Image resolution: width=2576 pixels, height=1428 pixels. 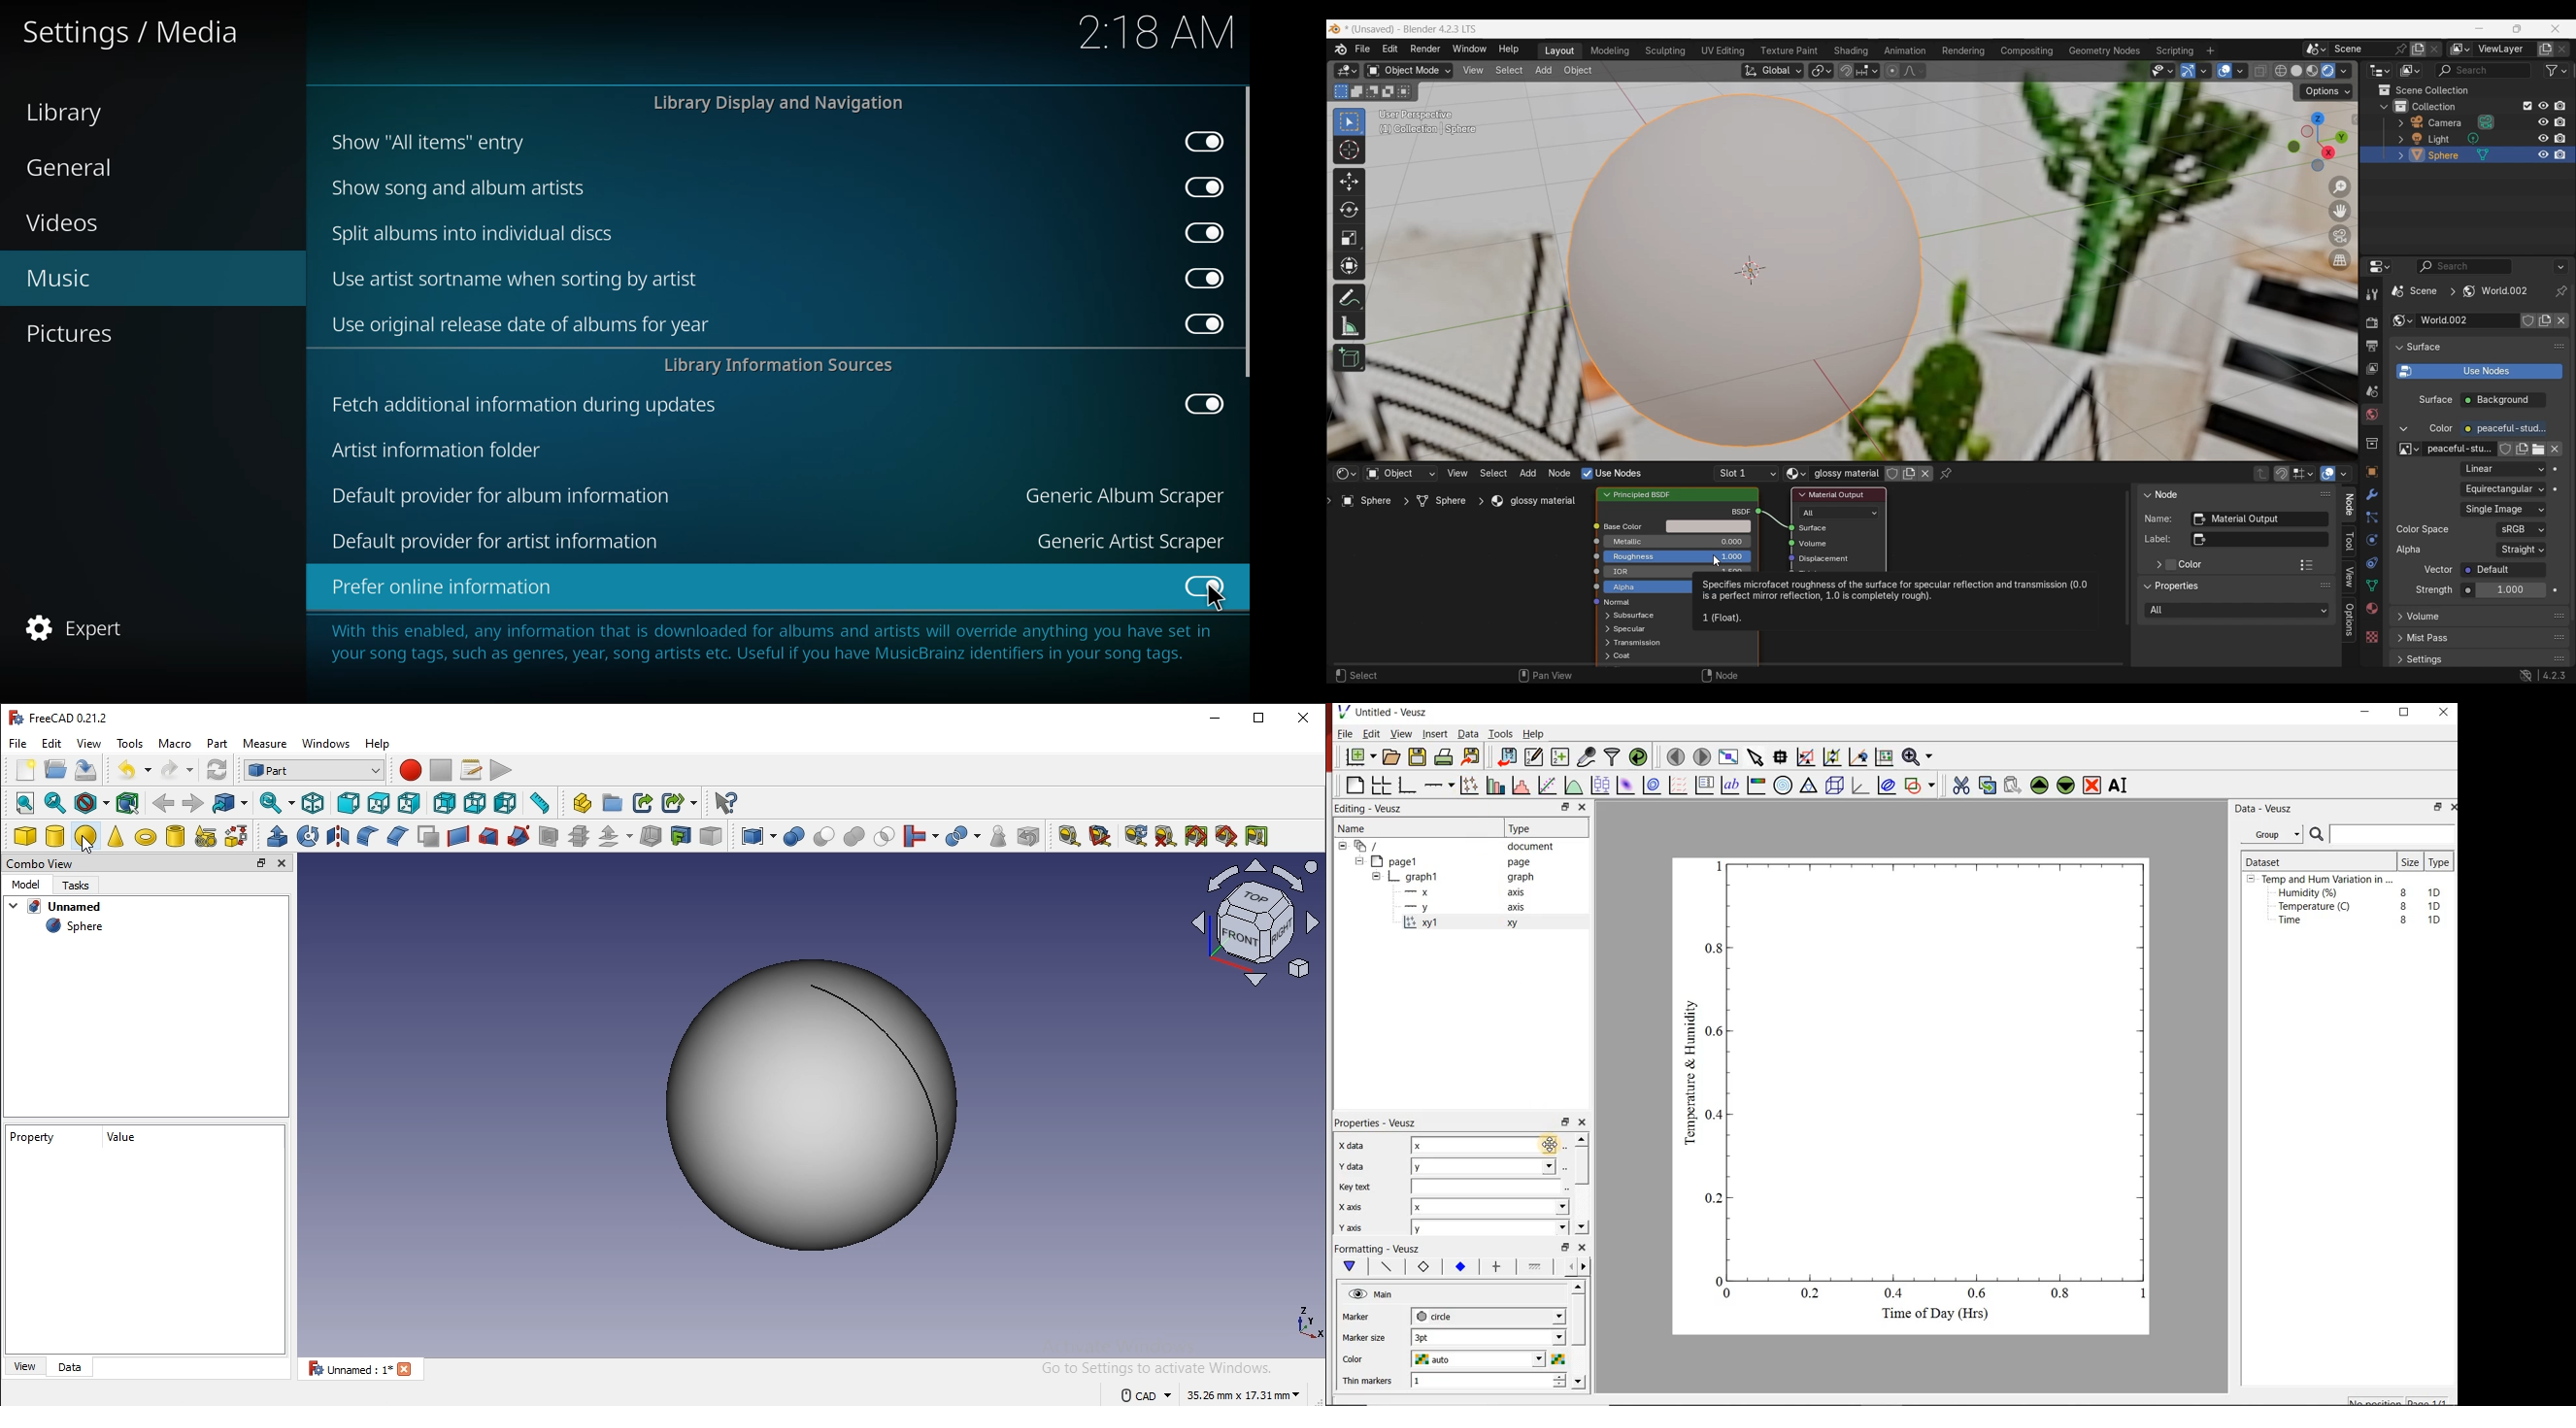 I want to click on Active workspace view, so click(x=2460, y=49).